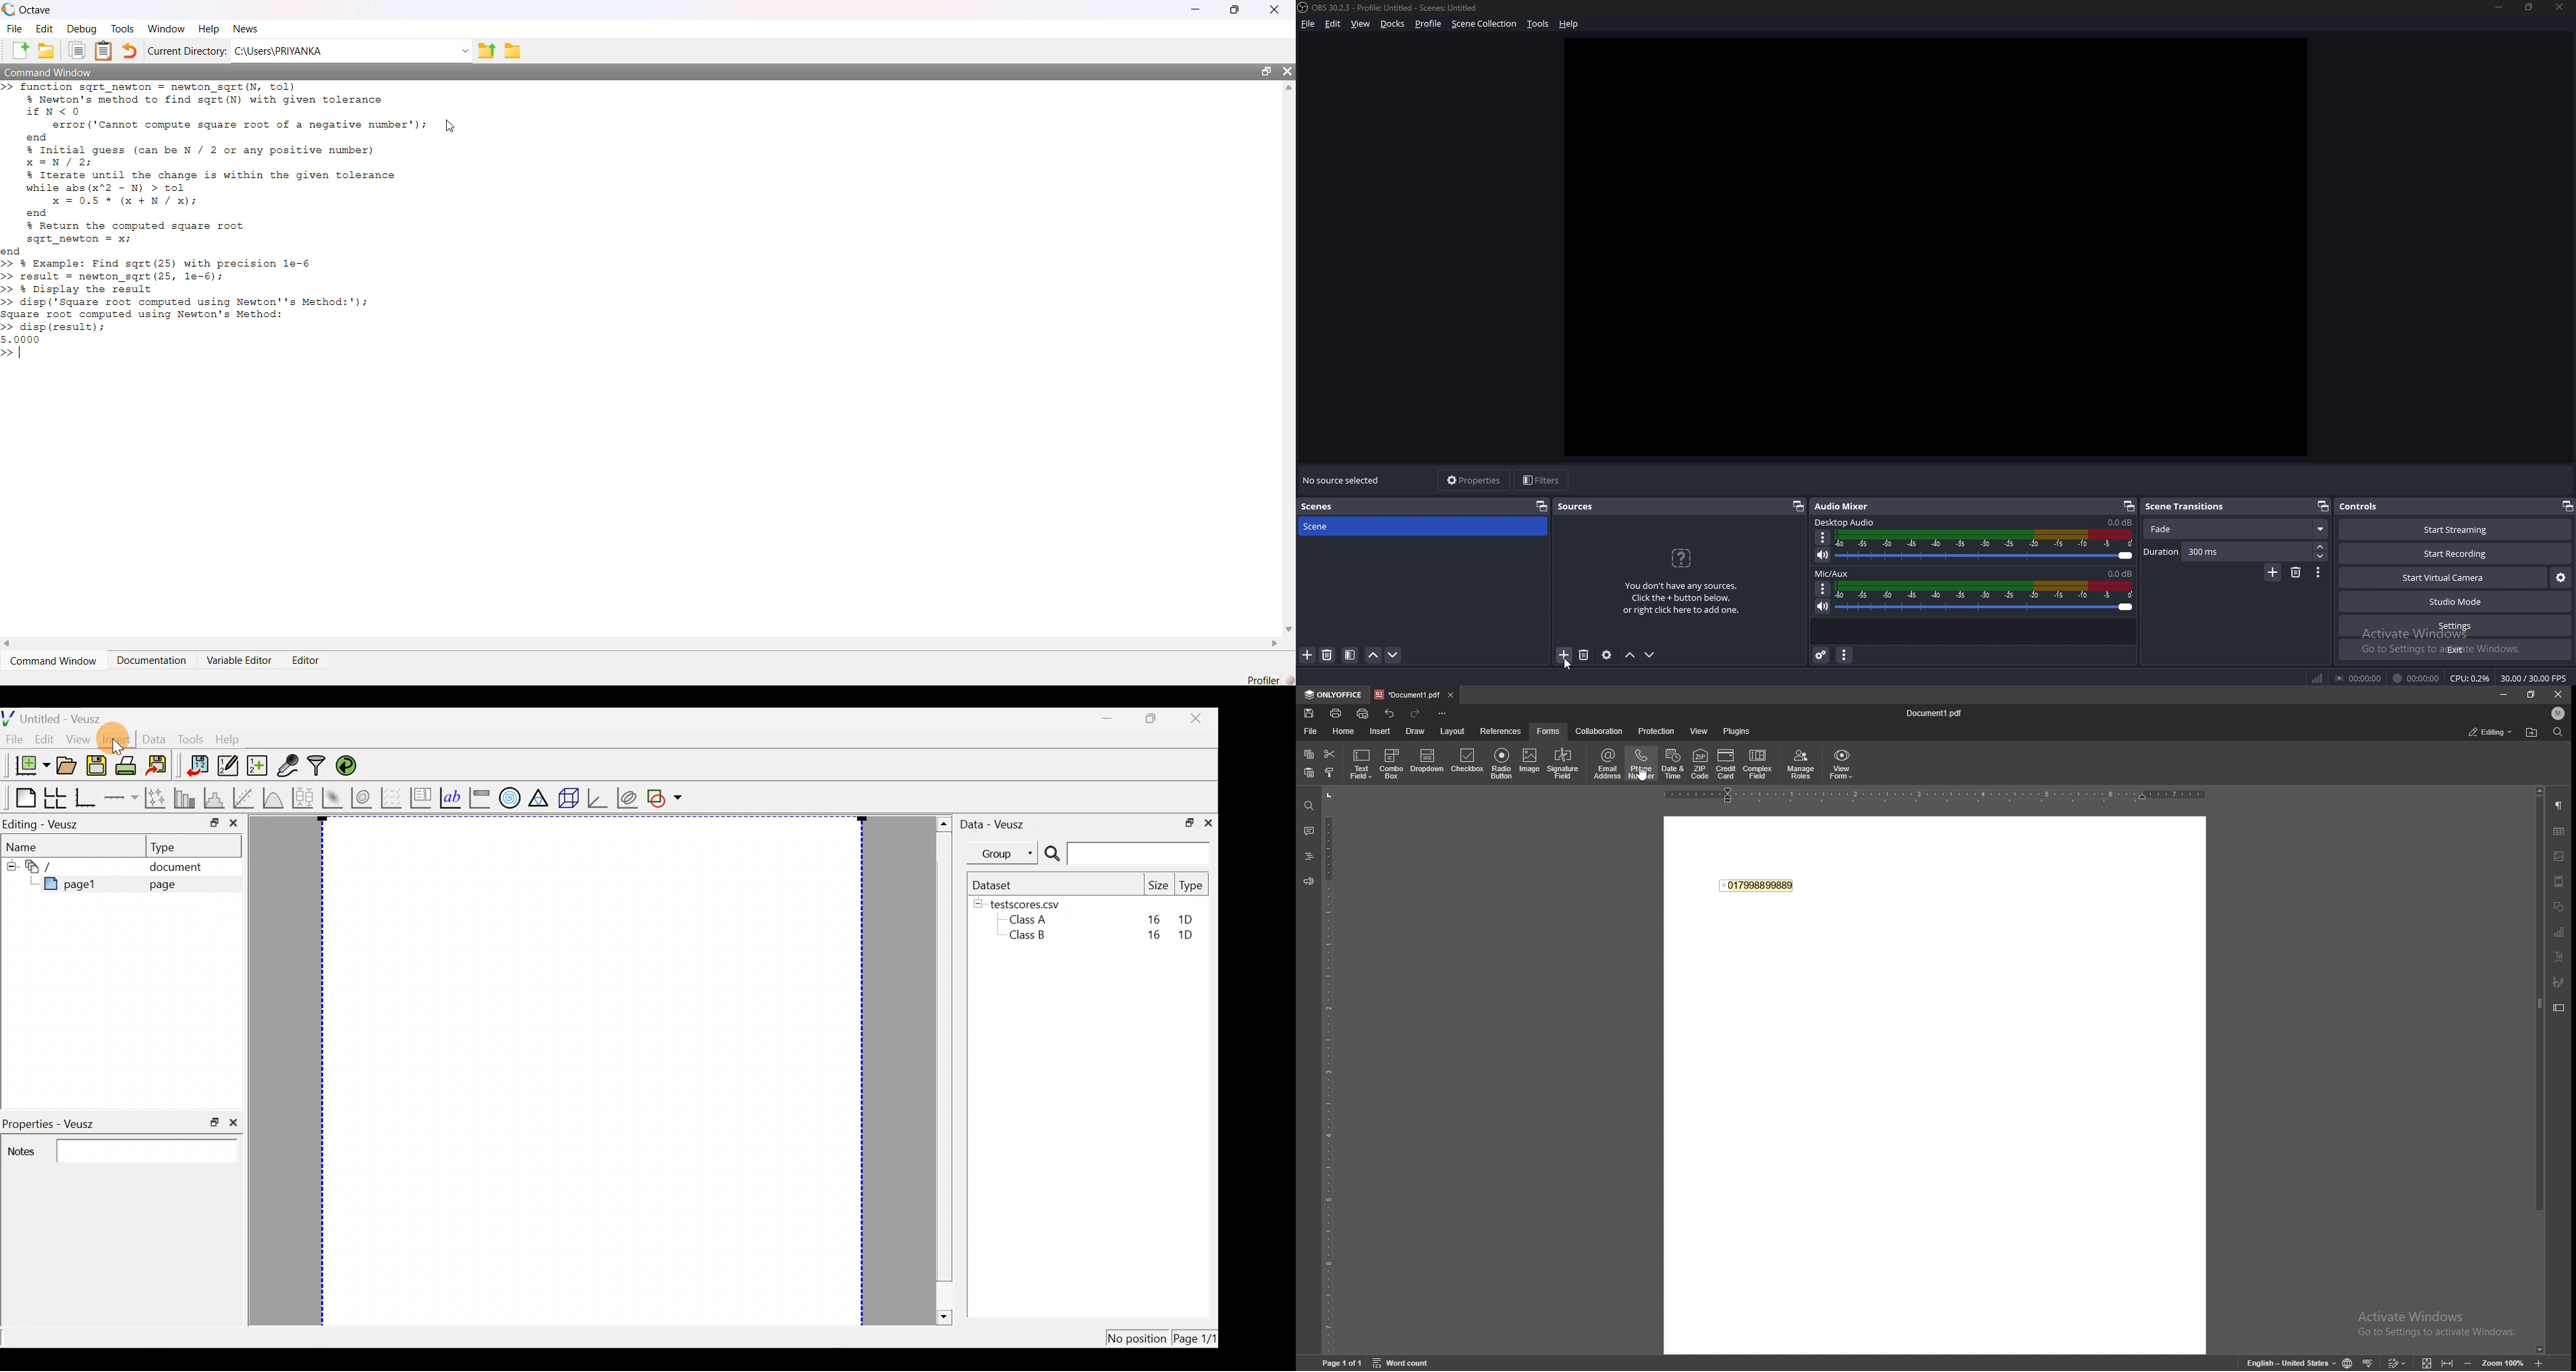  I want to click on mute, so click(1823, 606).